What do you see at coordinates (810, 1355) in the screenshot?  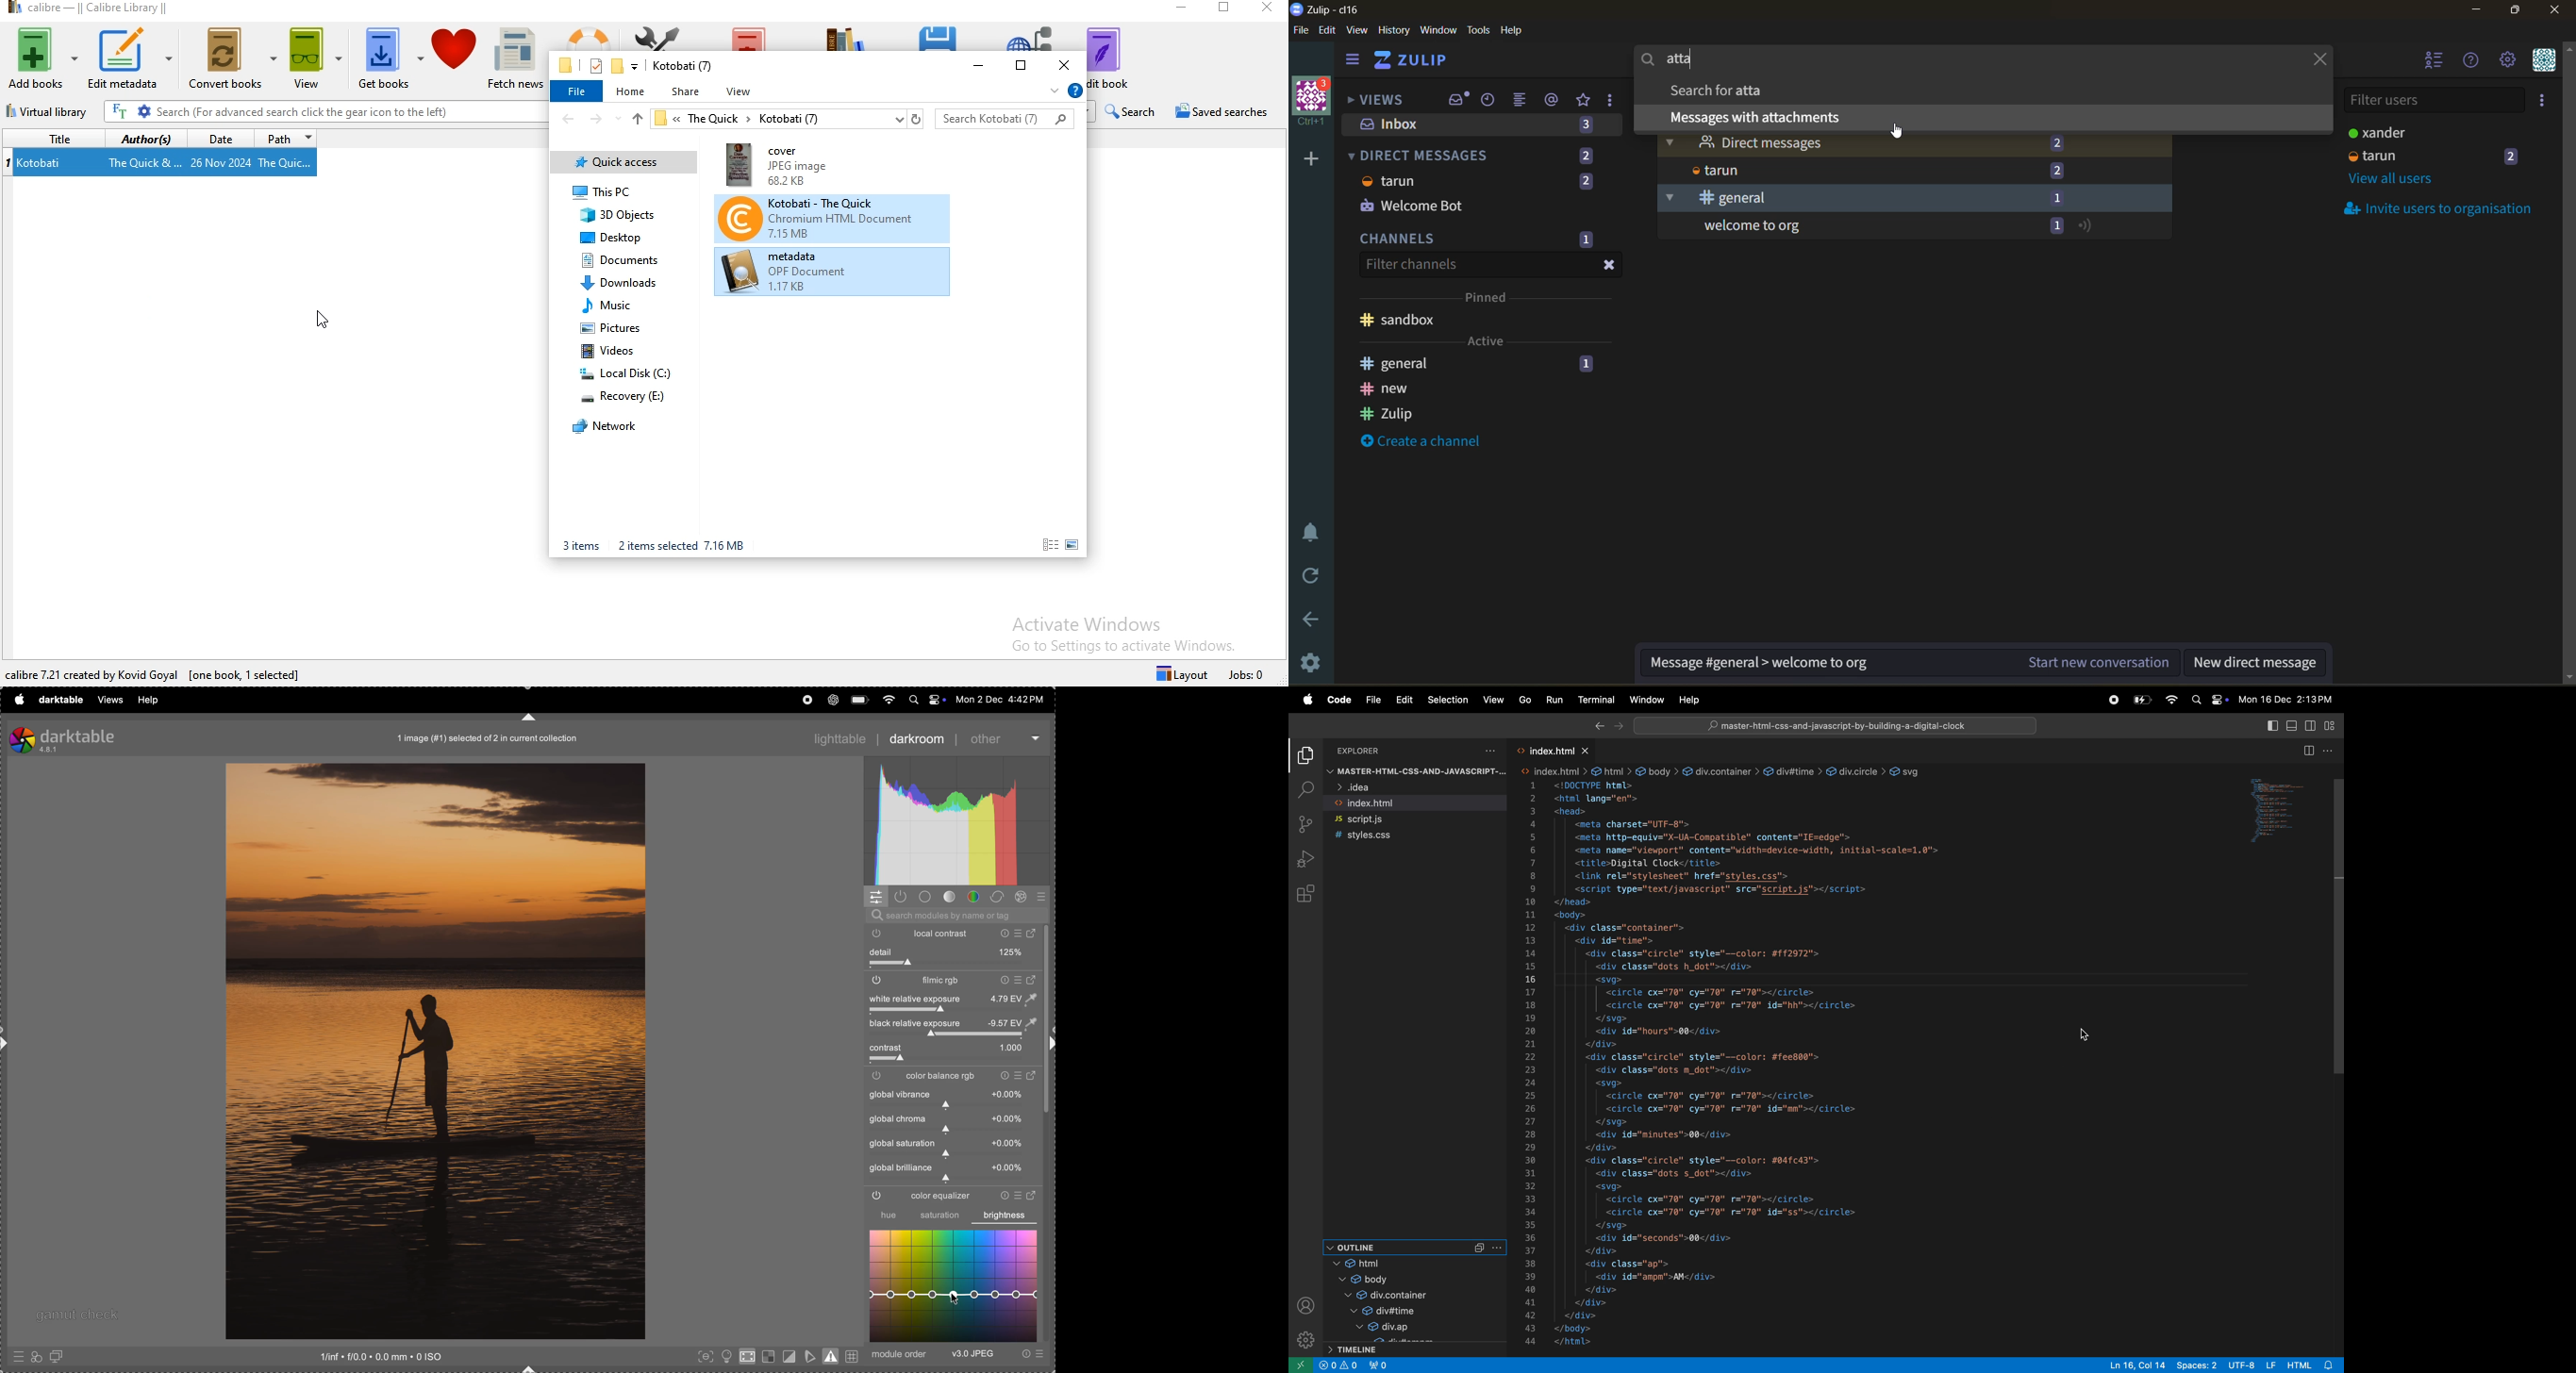 I see `toggle softproffing` at bounding box center [810, 1355].